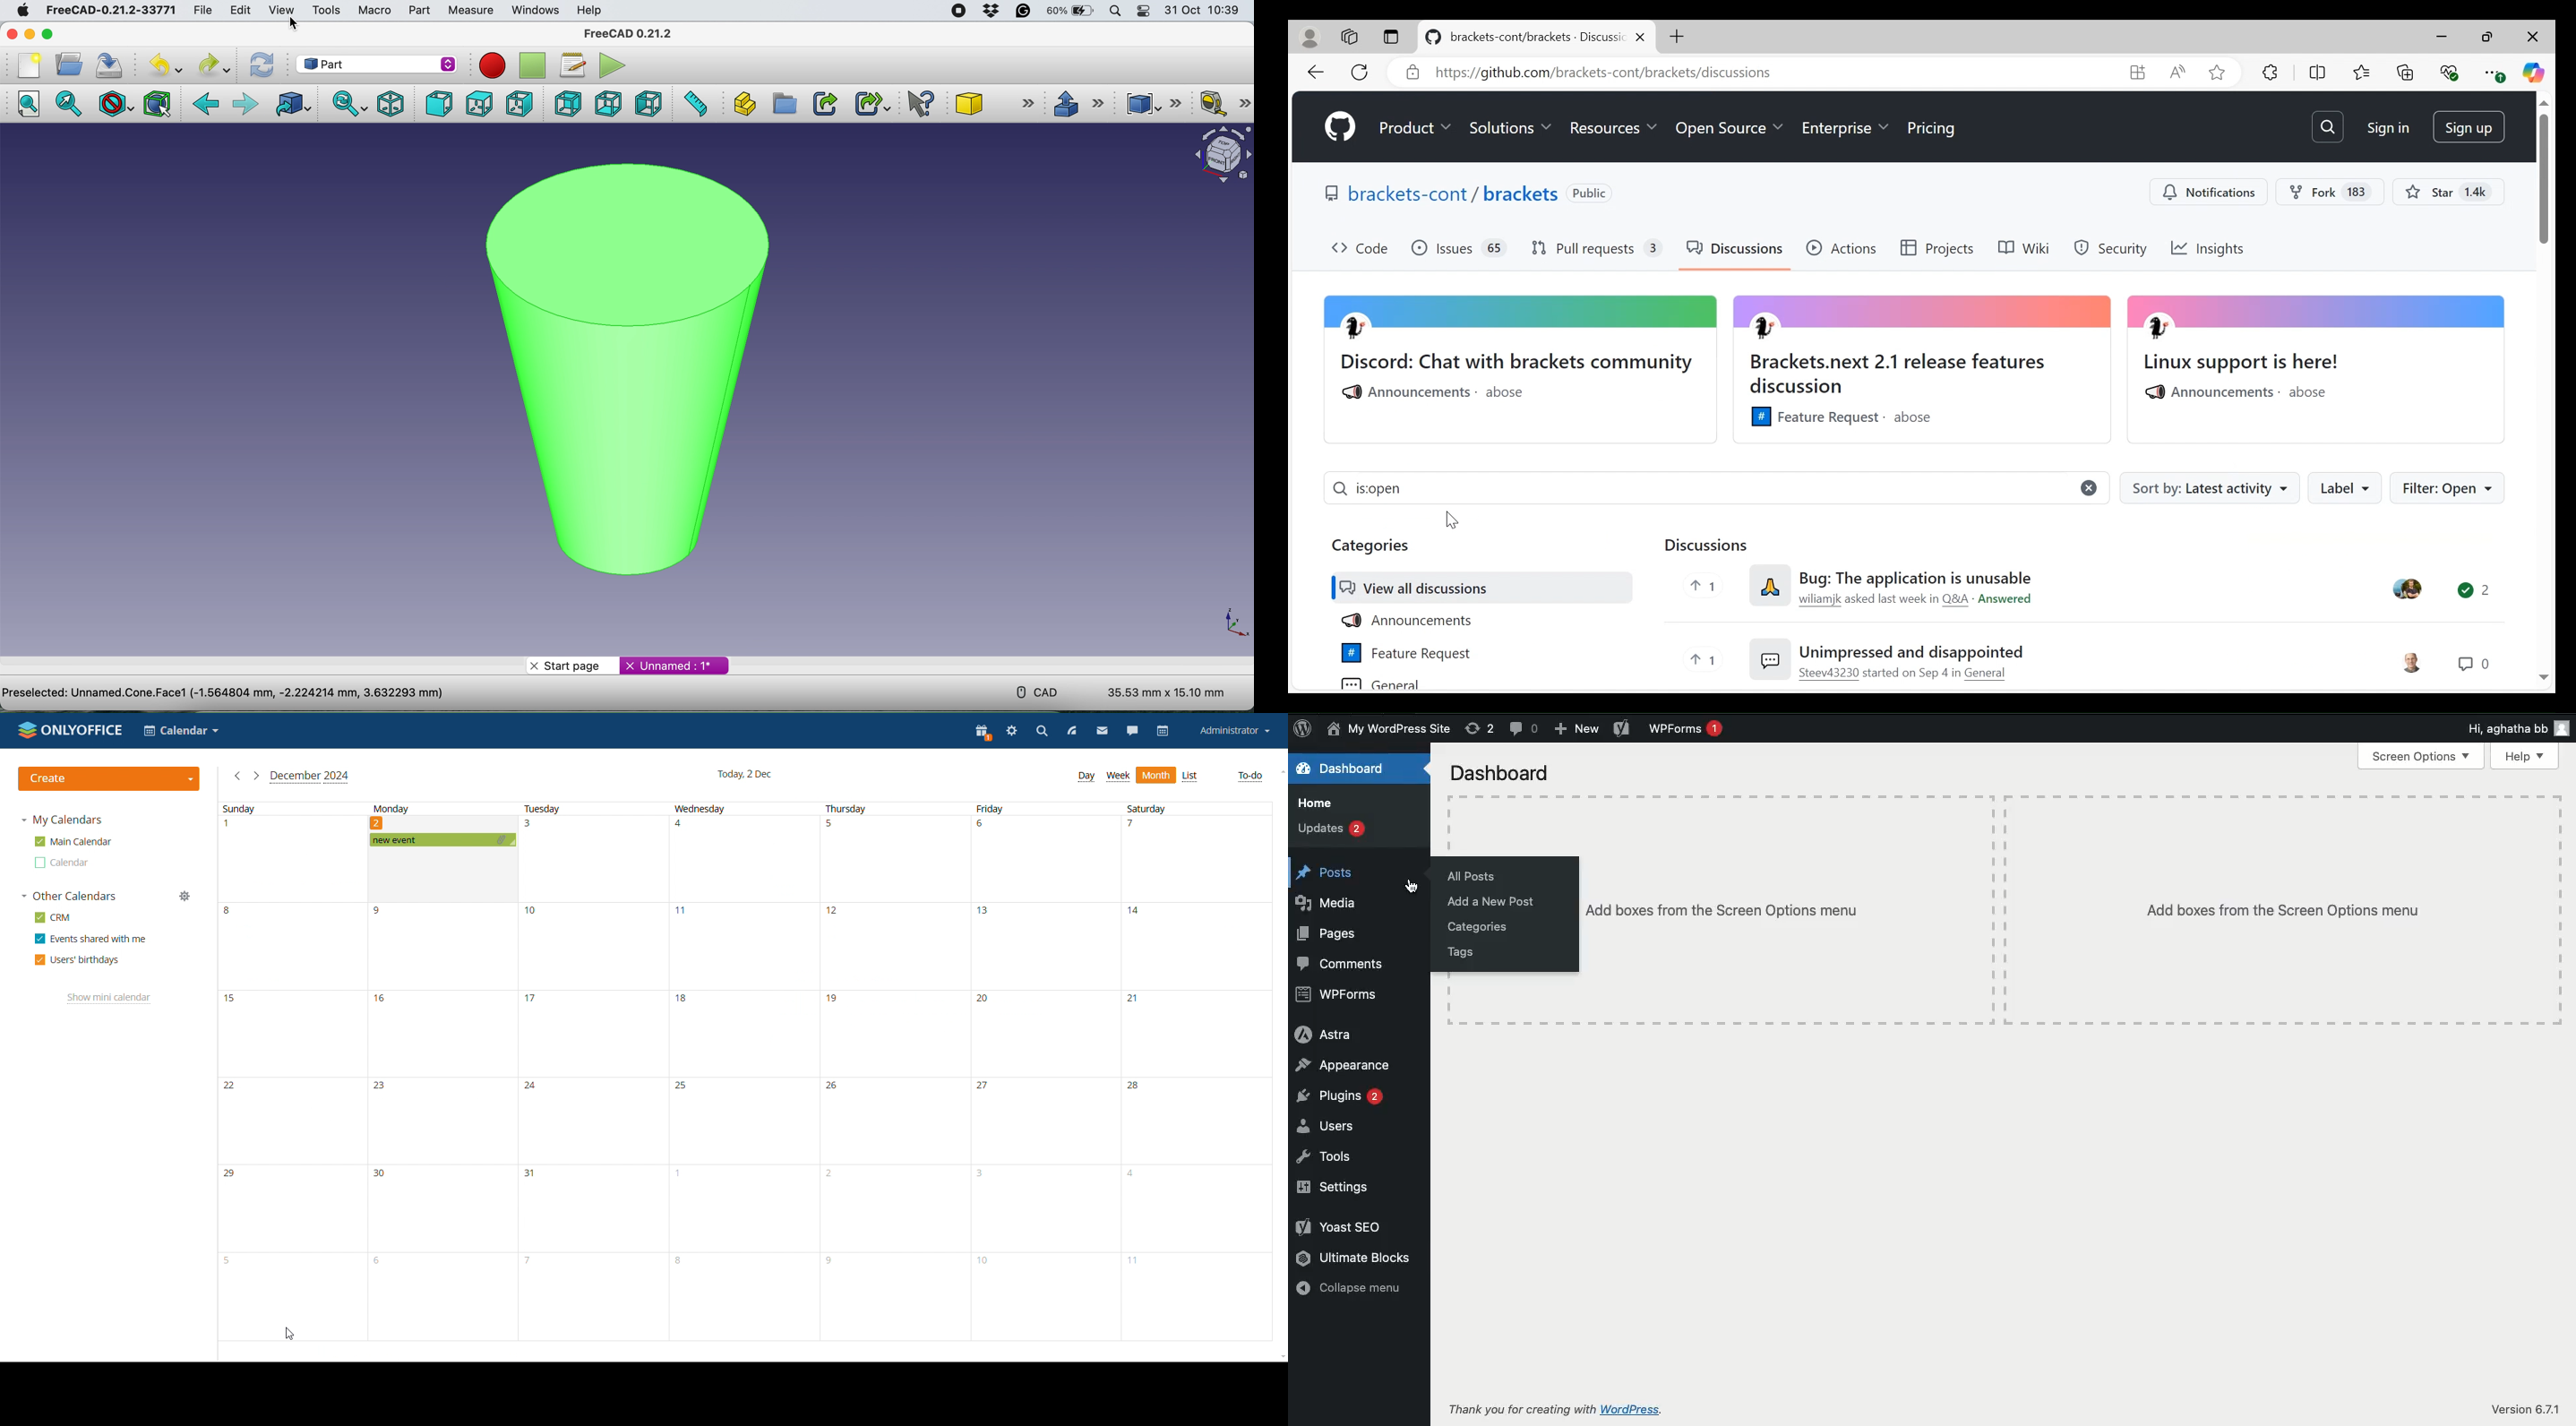 The image size is (2576, 1428). I want to click on select application, so click(181, 731).